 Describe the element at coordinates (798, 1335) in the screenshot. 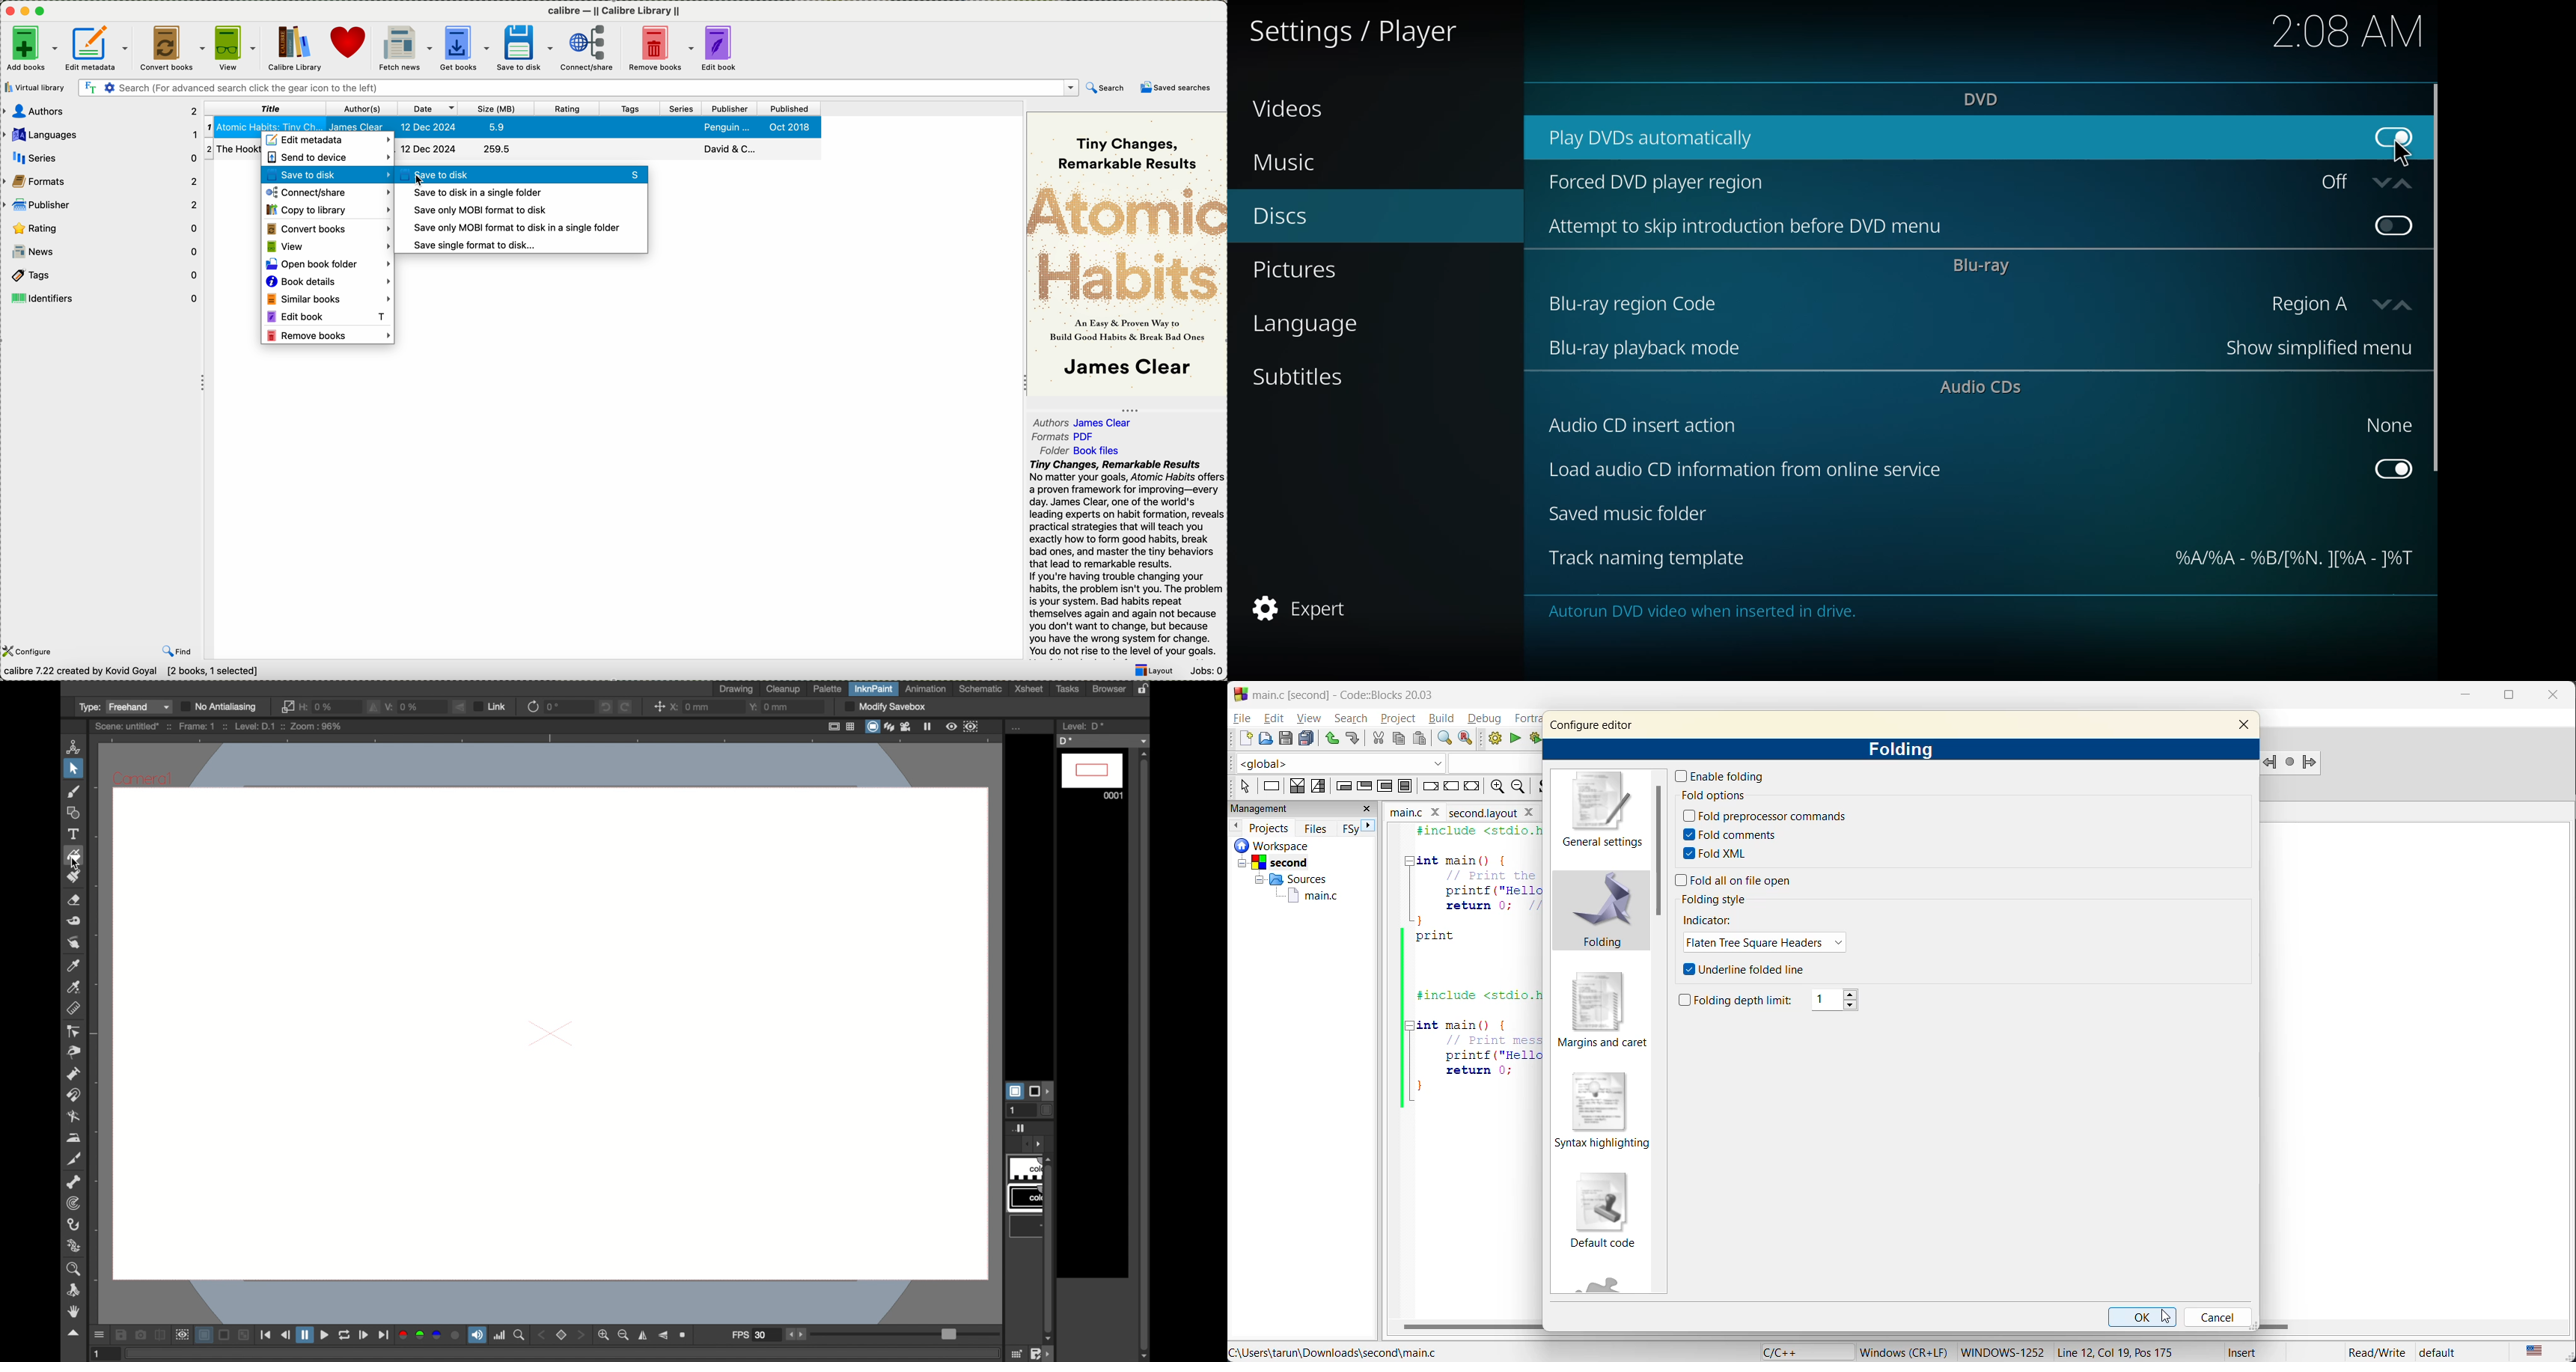

I see `stepper buttons` at that location.